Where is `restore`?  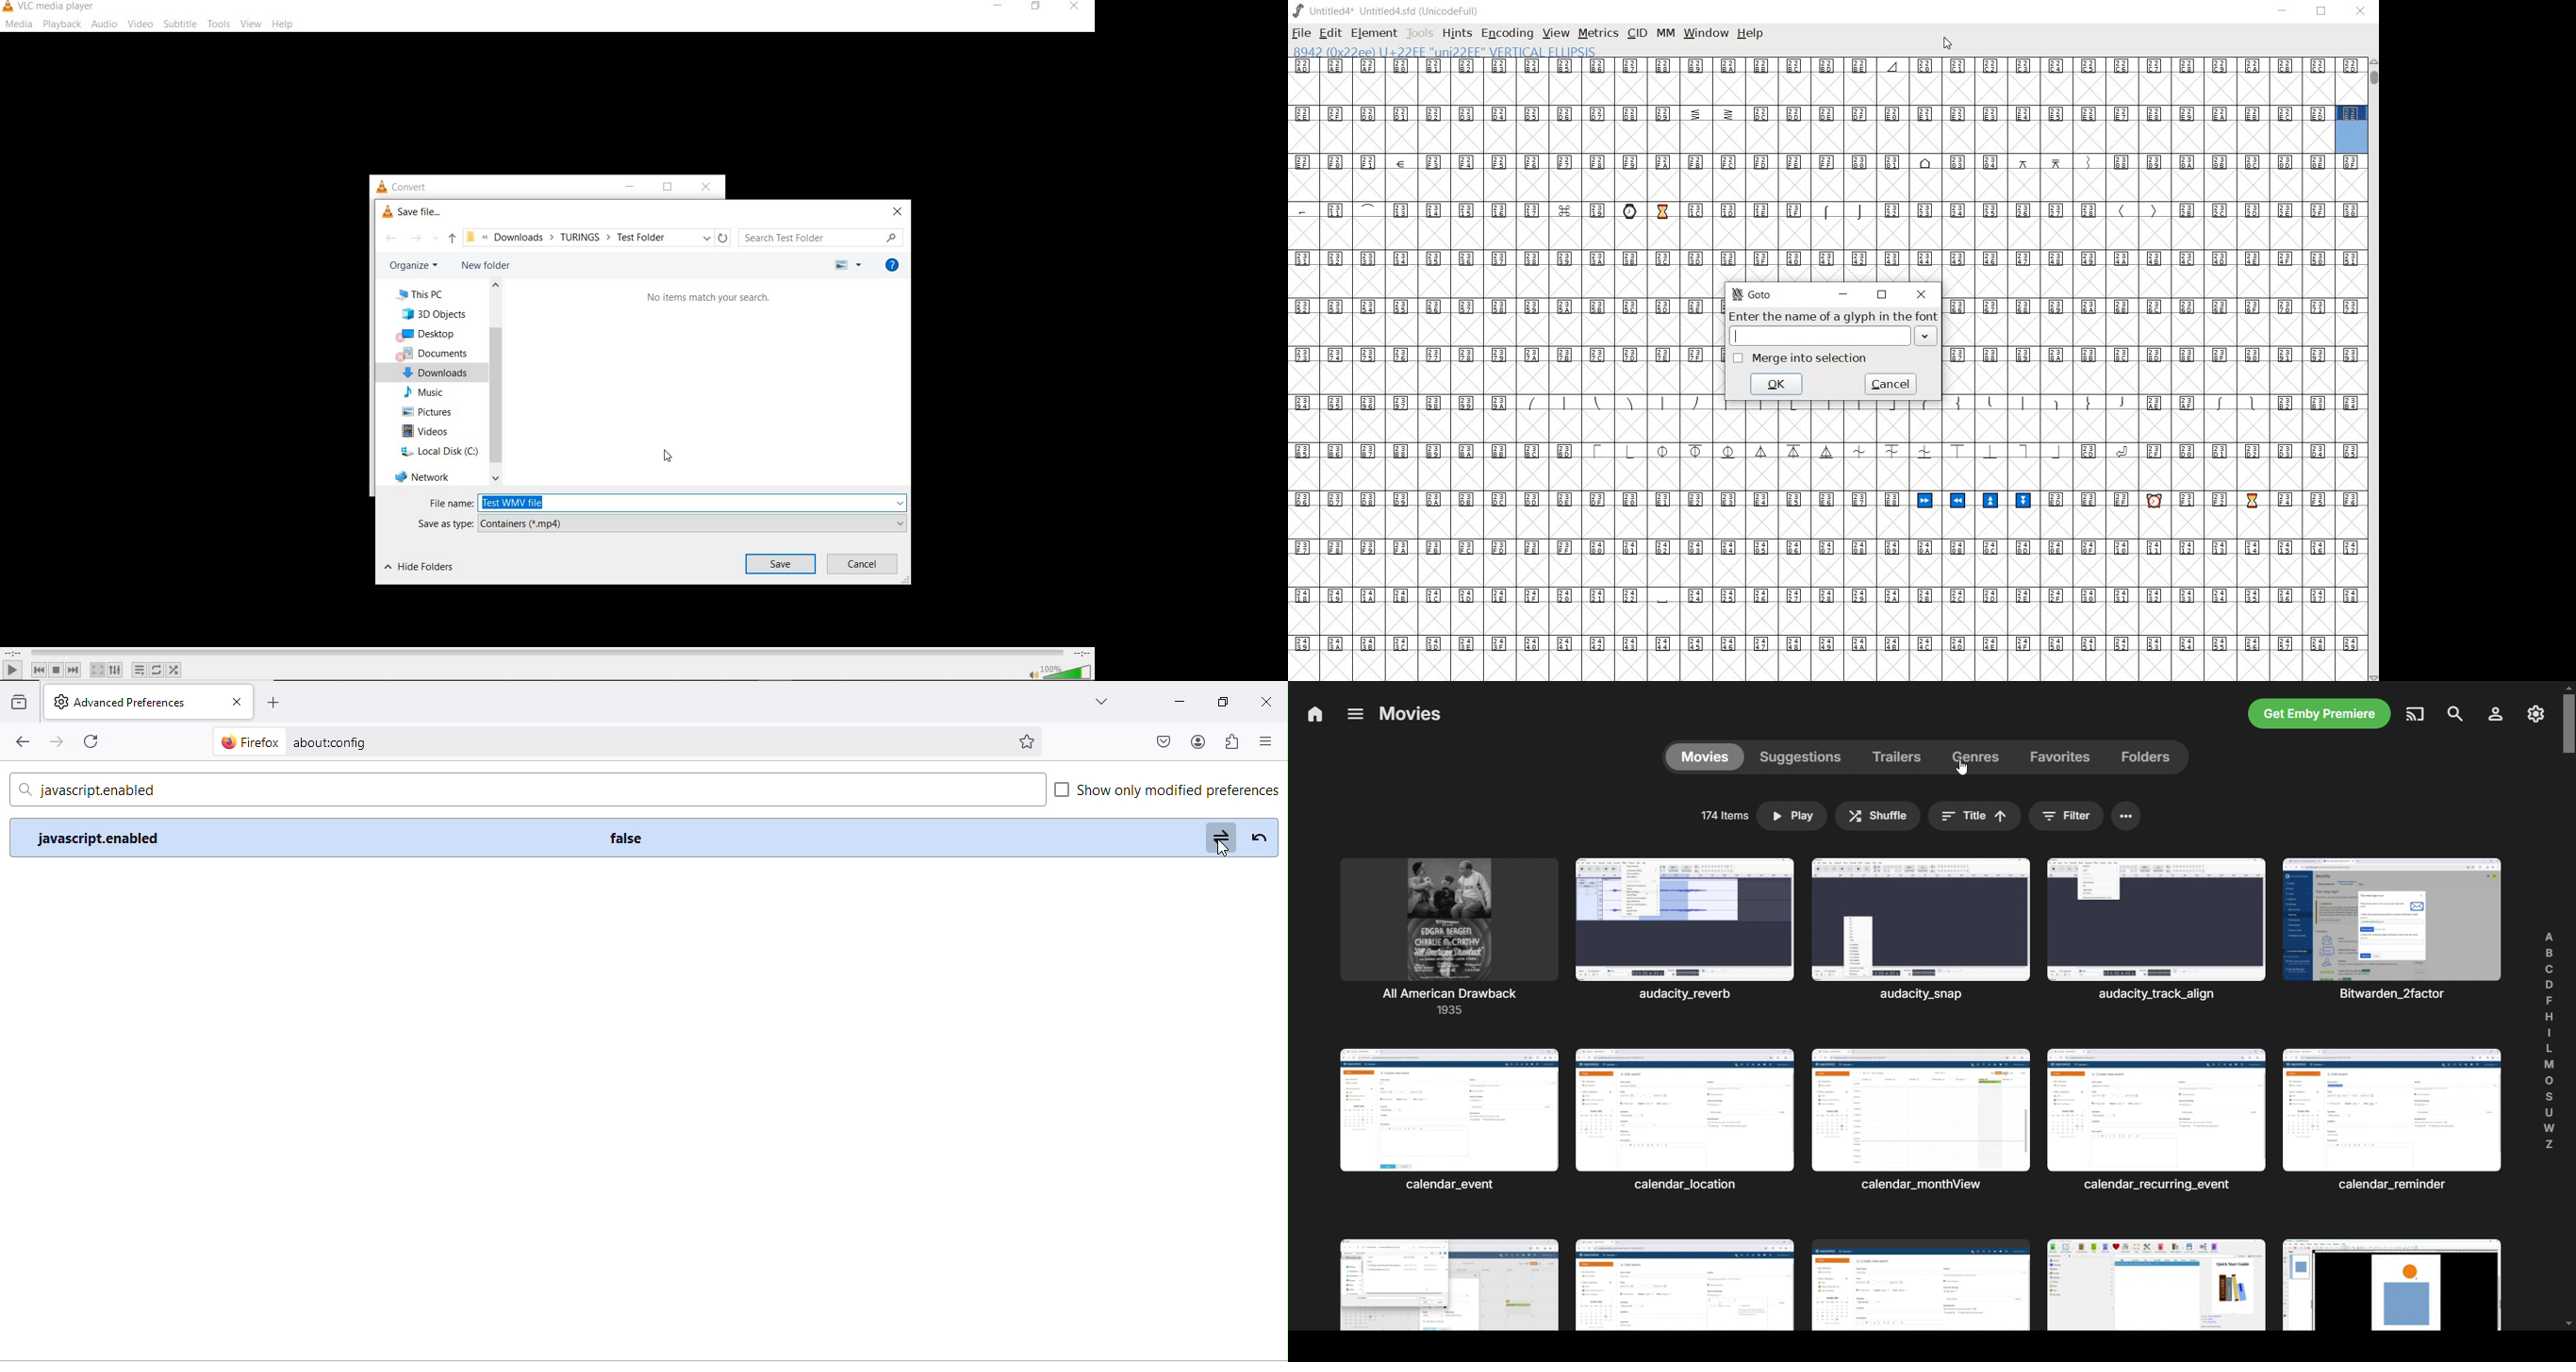
restore is located at coordinates (1883, 295).